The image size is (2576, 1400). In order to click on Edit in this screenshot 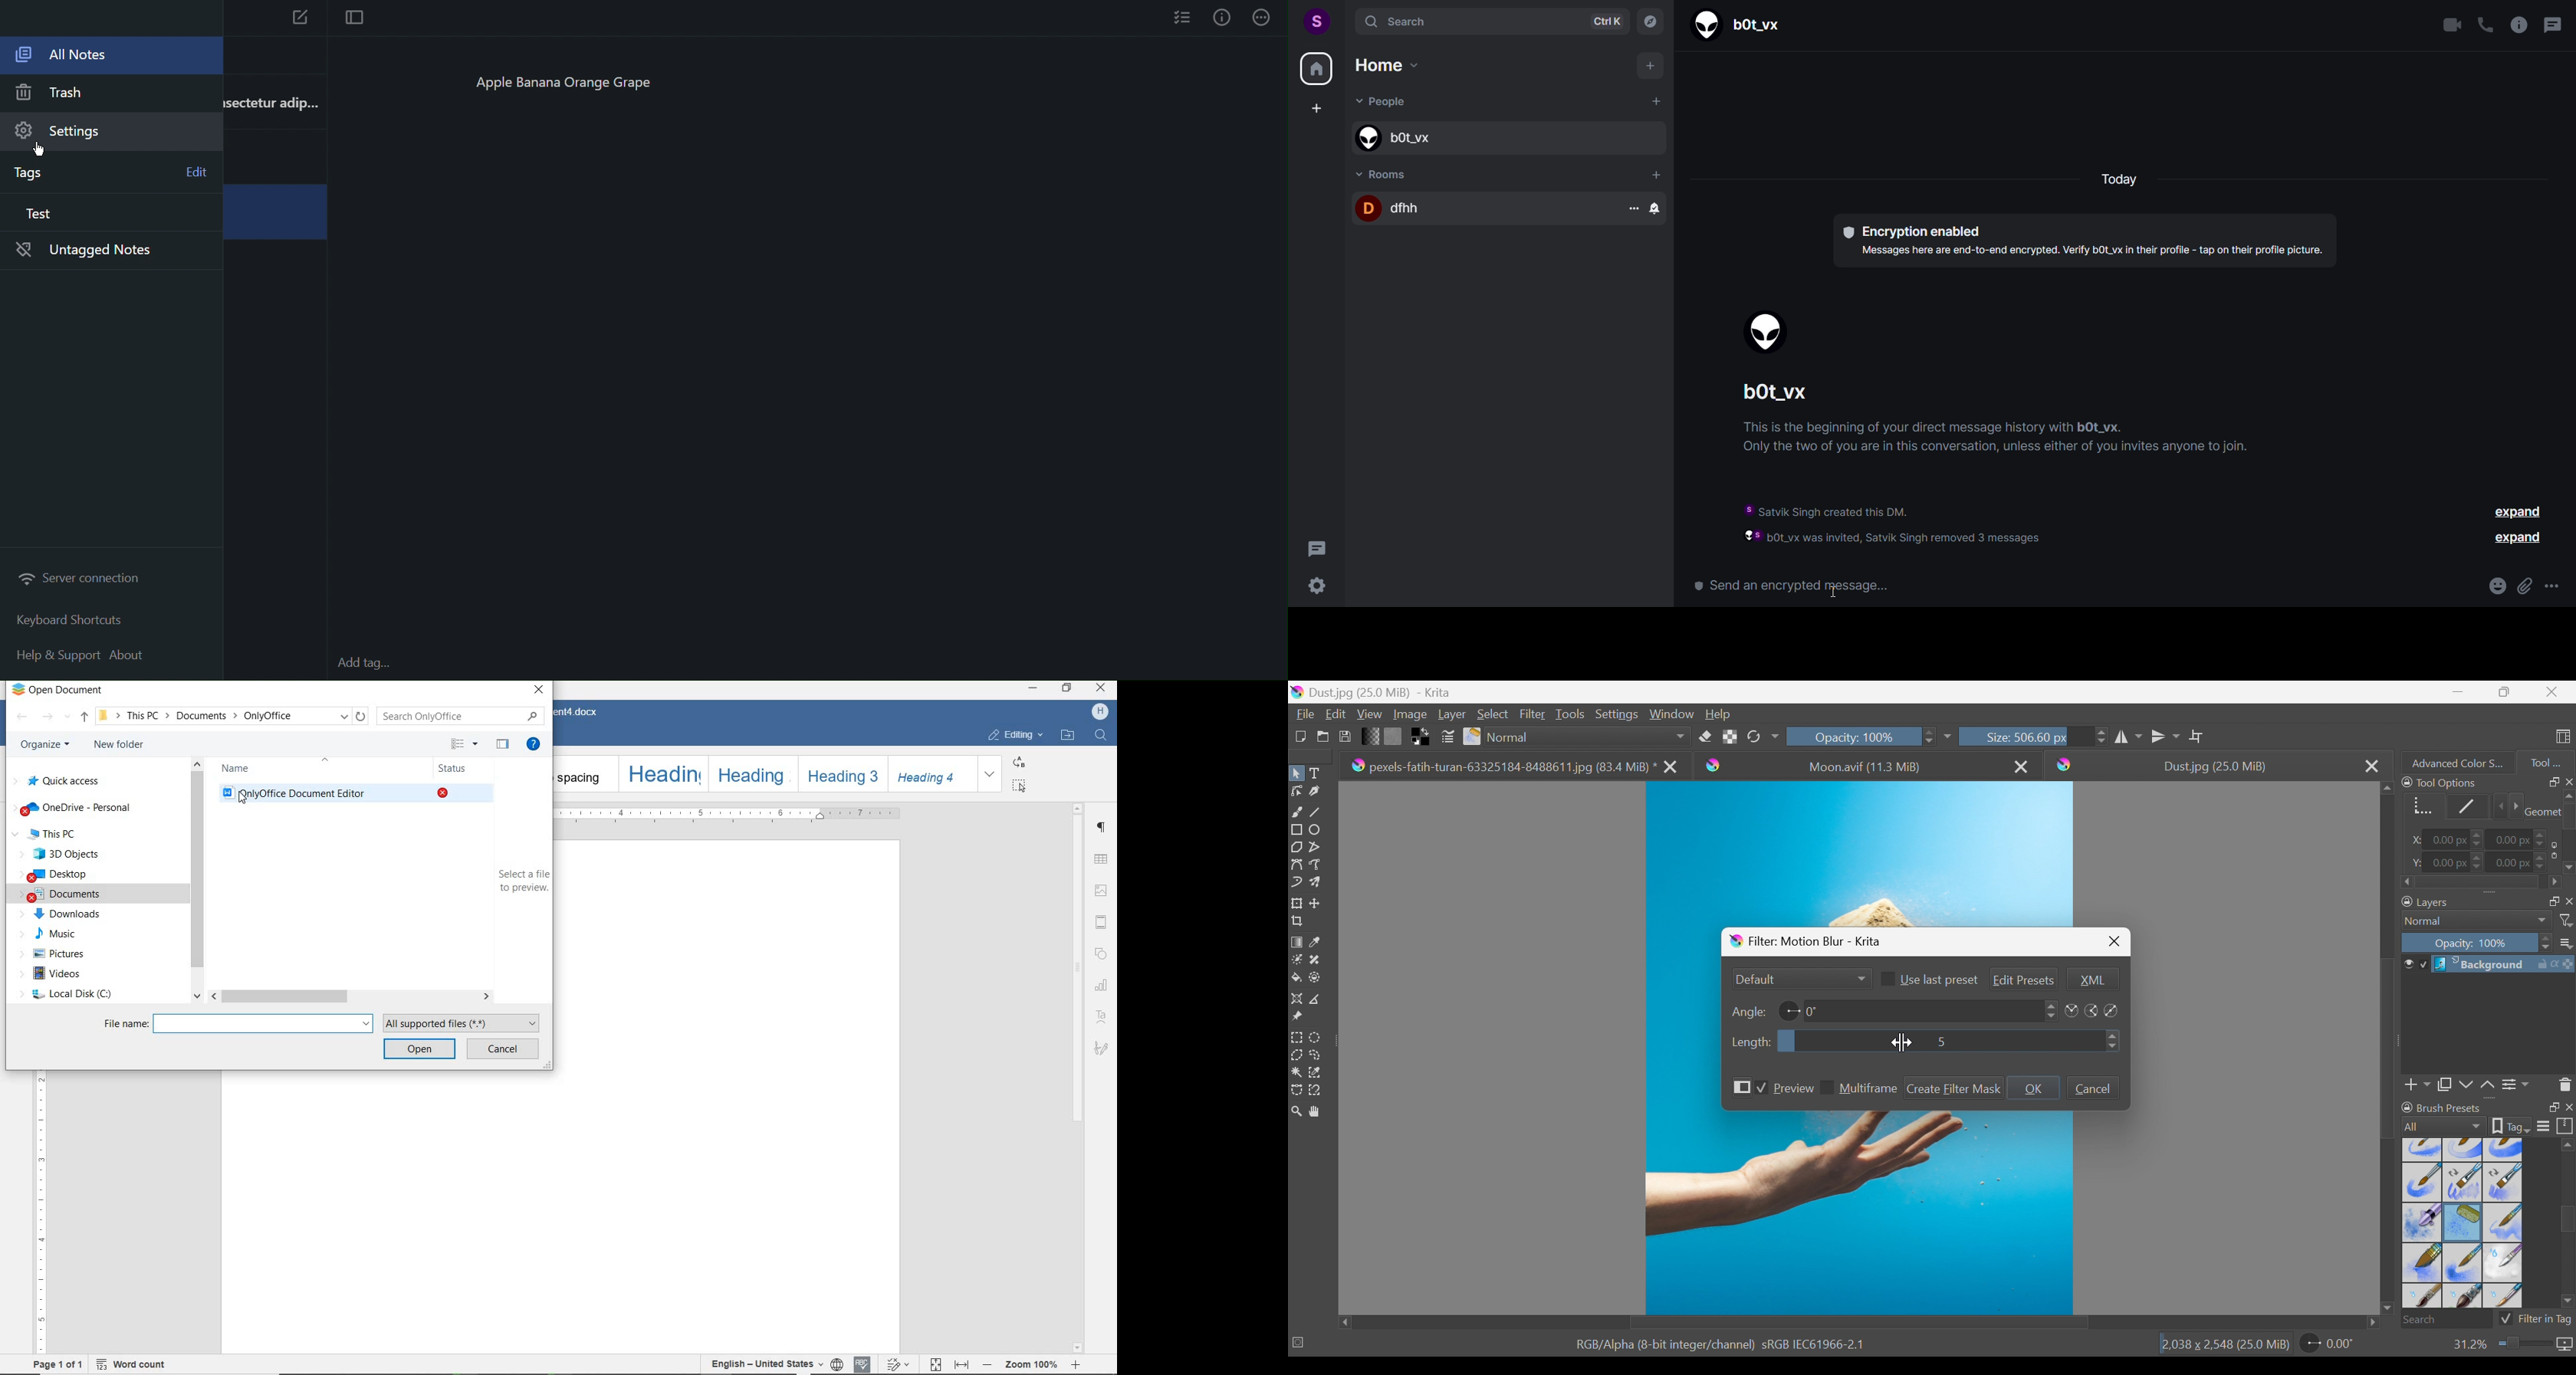, I will do `click(1335, 713)`.